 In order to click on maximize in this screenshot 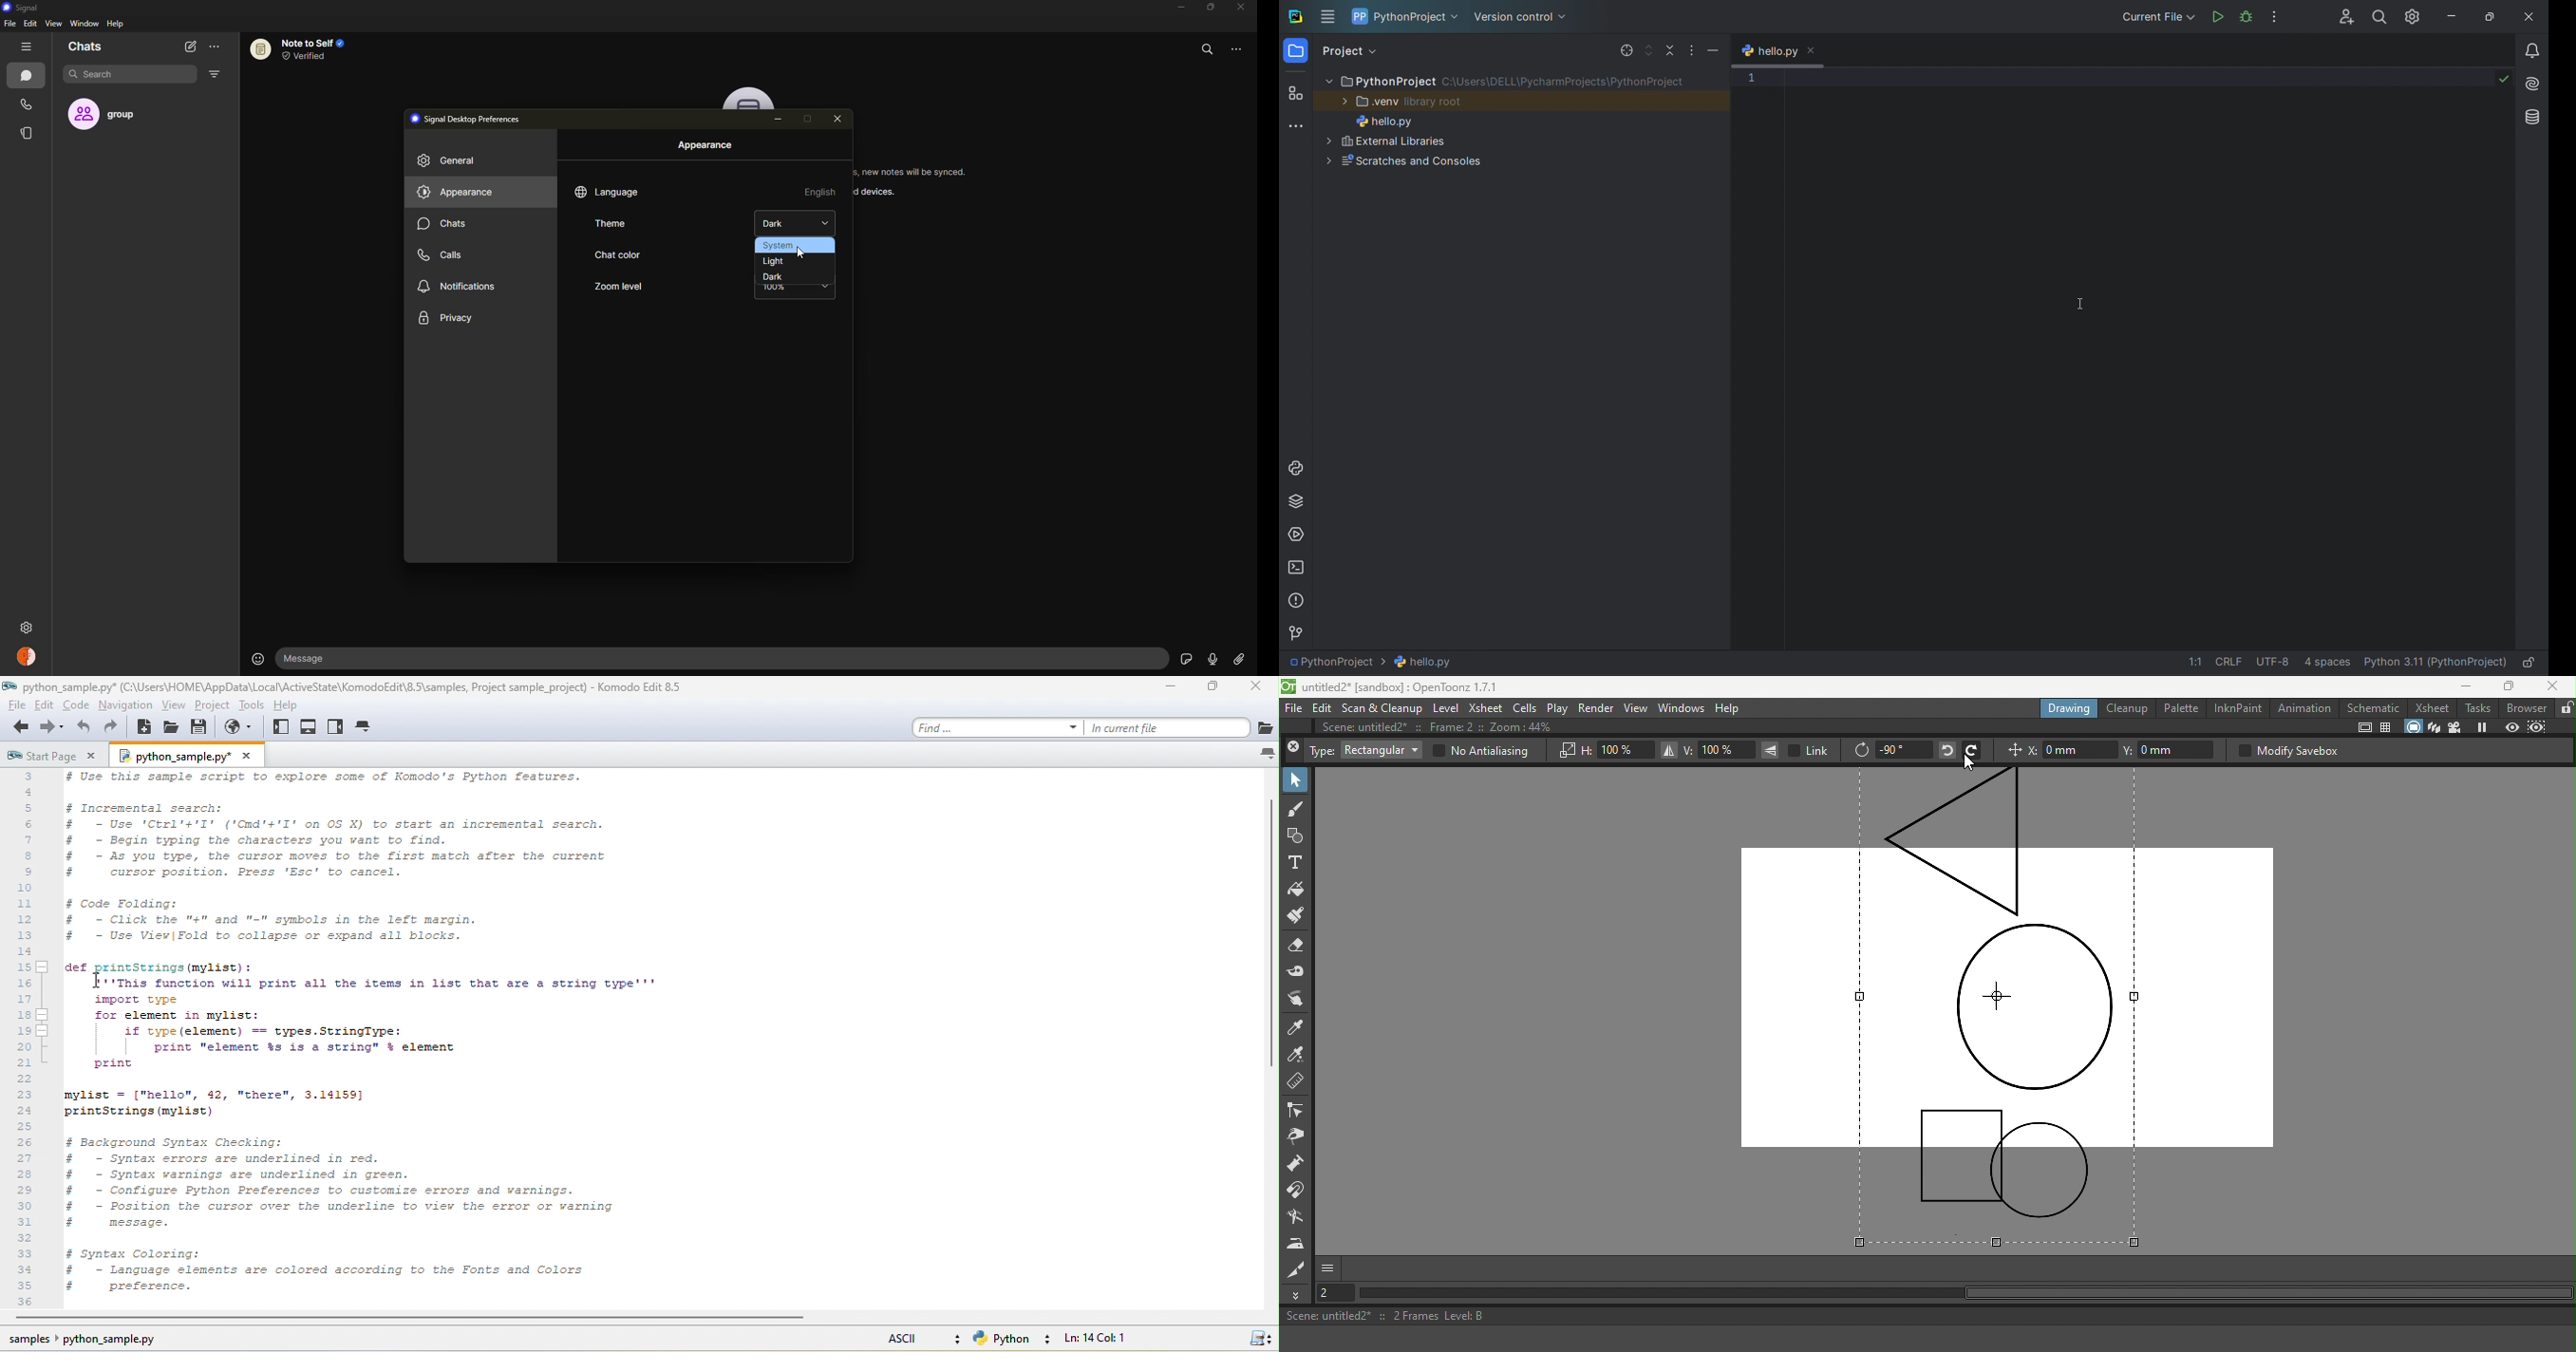, I will do `click(1208, 7)`.